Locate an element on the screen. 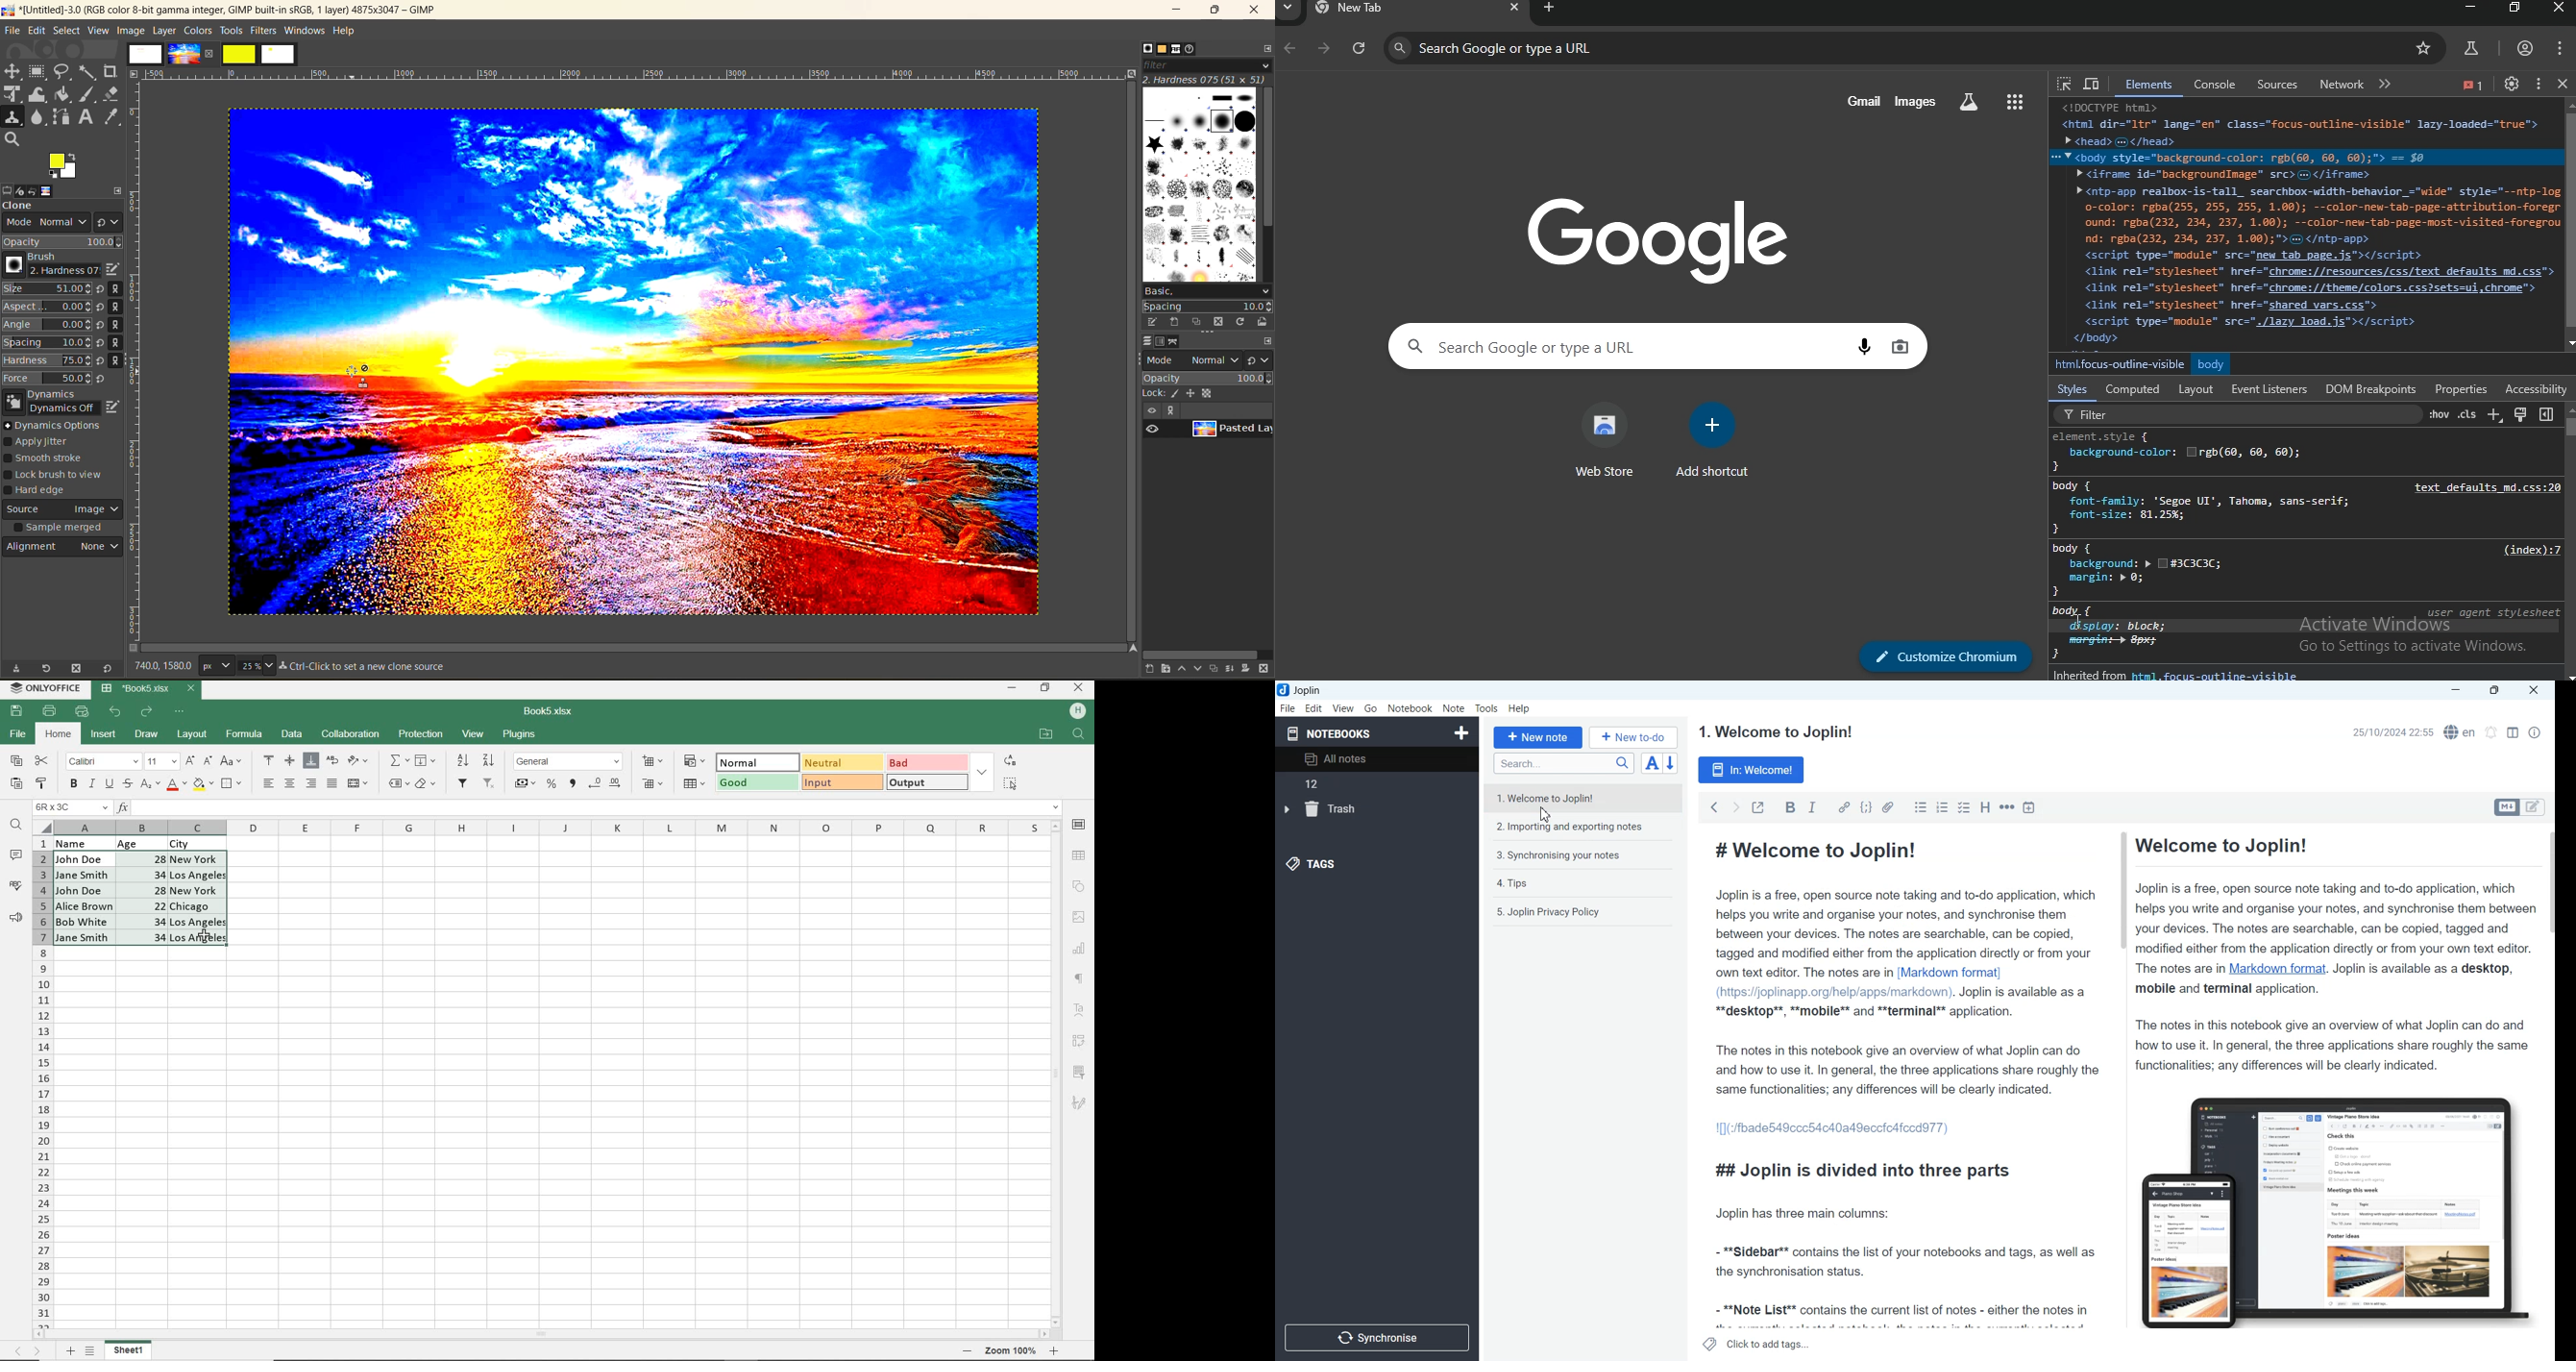 The width and height of the screenshot is (2576, 1372). network is located at coordinates (2360, 83).